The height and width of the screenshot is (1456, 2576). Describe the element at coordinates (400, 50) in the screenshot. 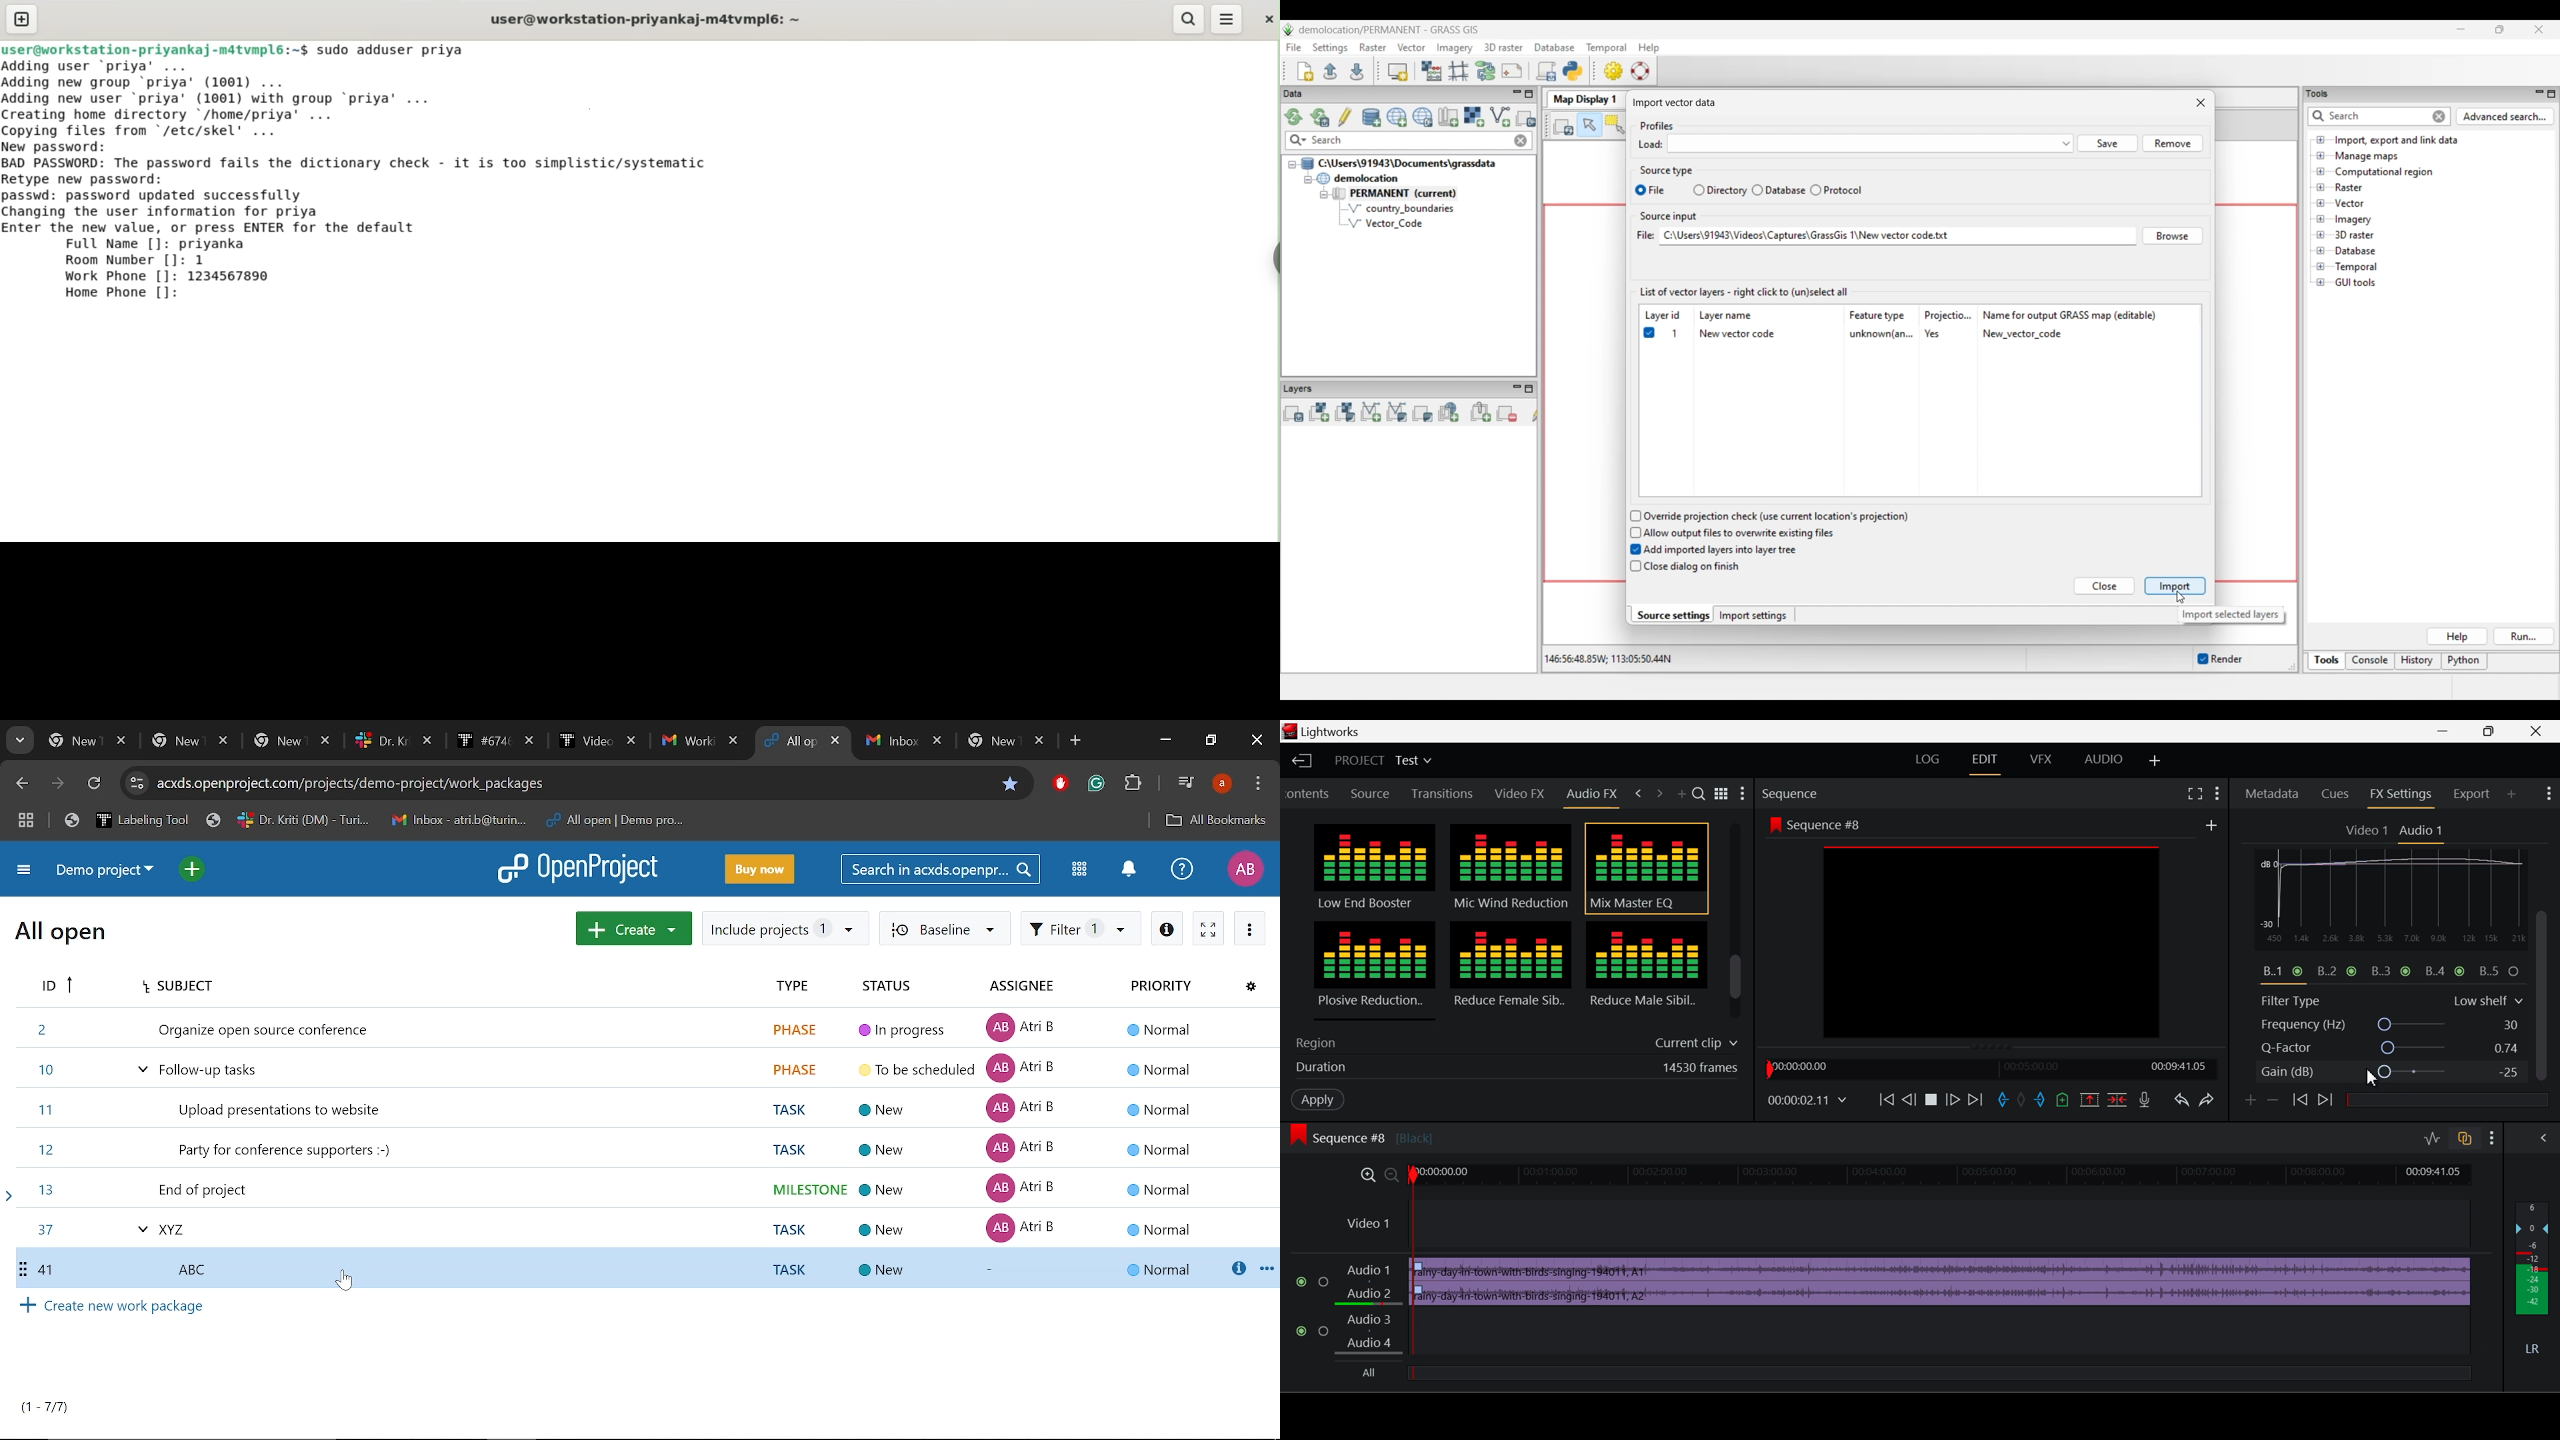

I see `sudo adduser priya` at that location.